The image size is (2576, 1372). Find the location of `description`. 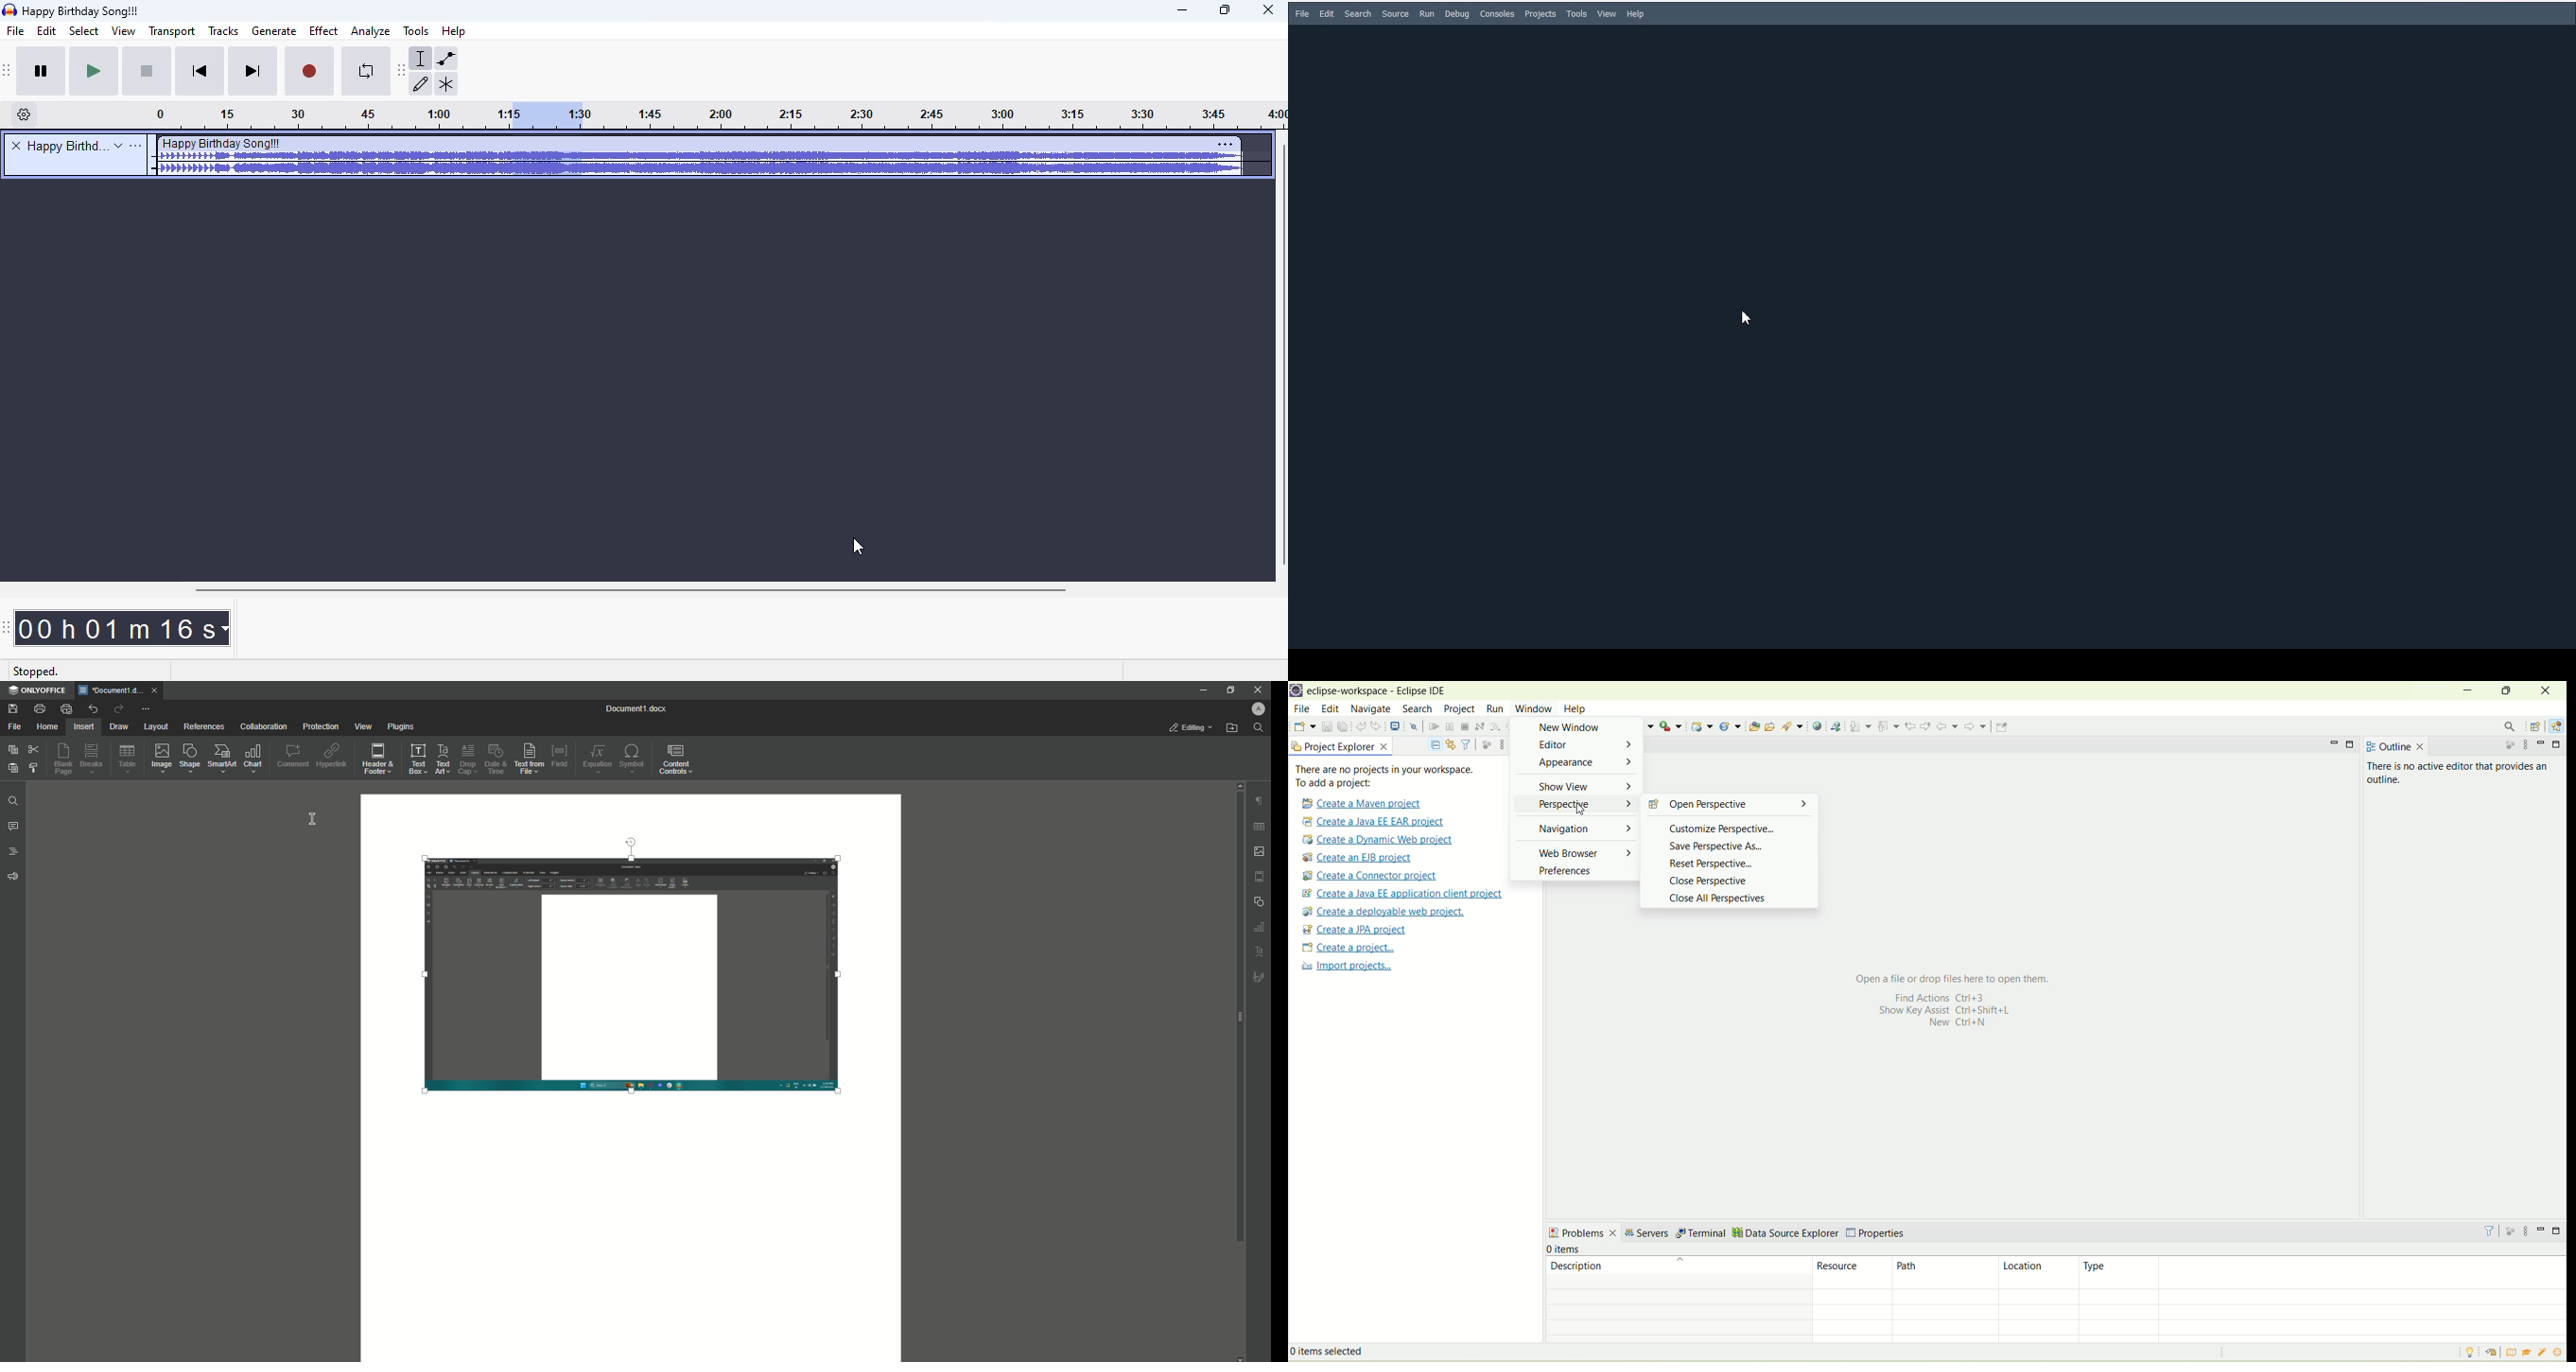

description is located at coordinates (1676, 1271).